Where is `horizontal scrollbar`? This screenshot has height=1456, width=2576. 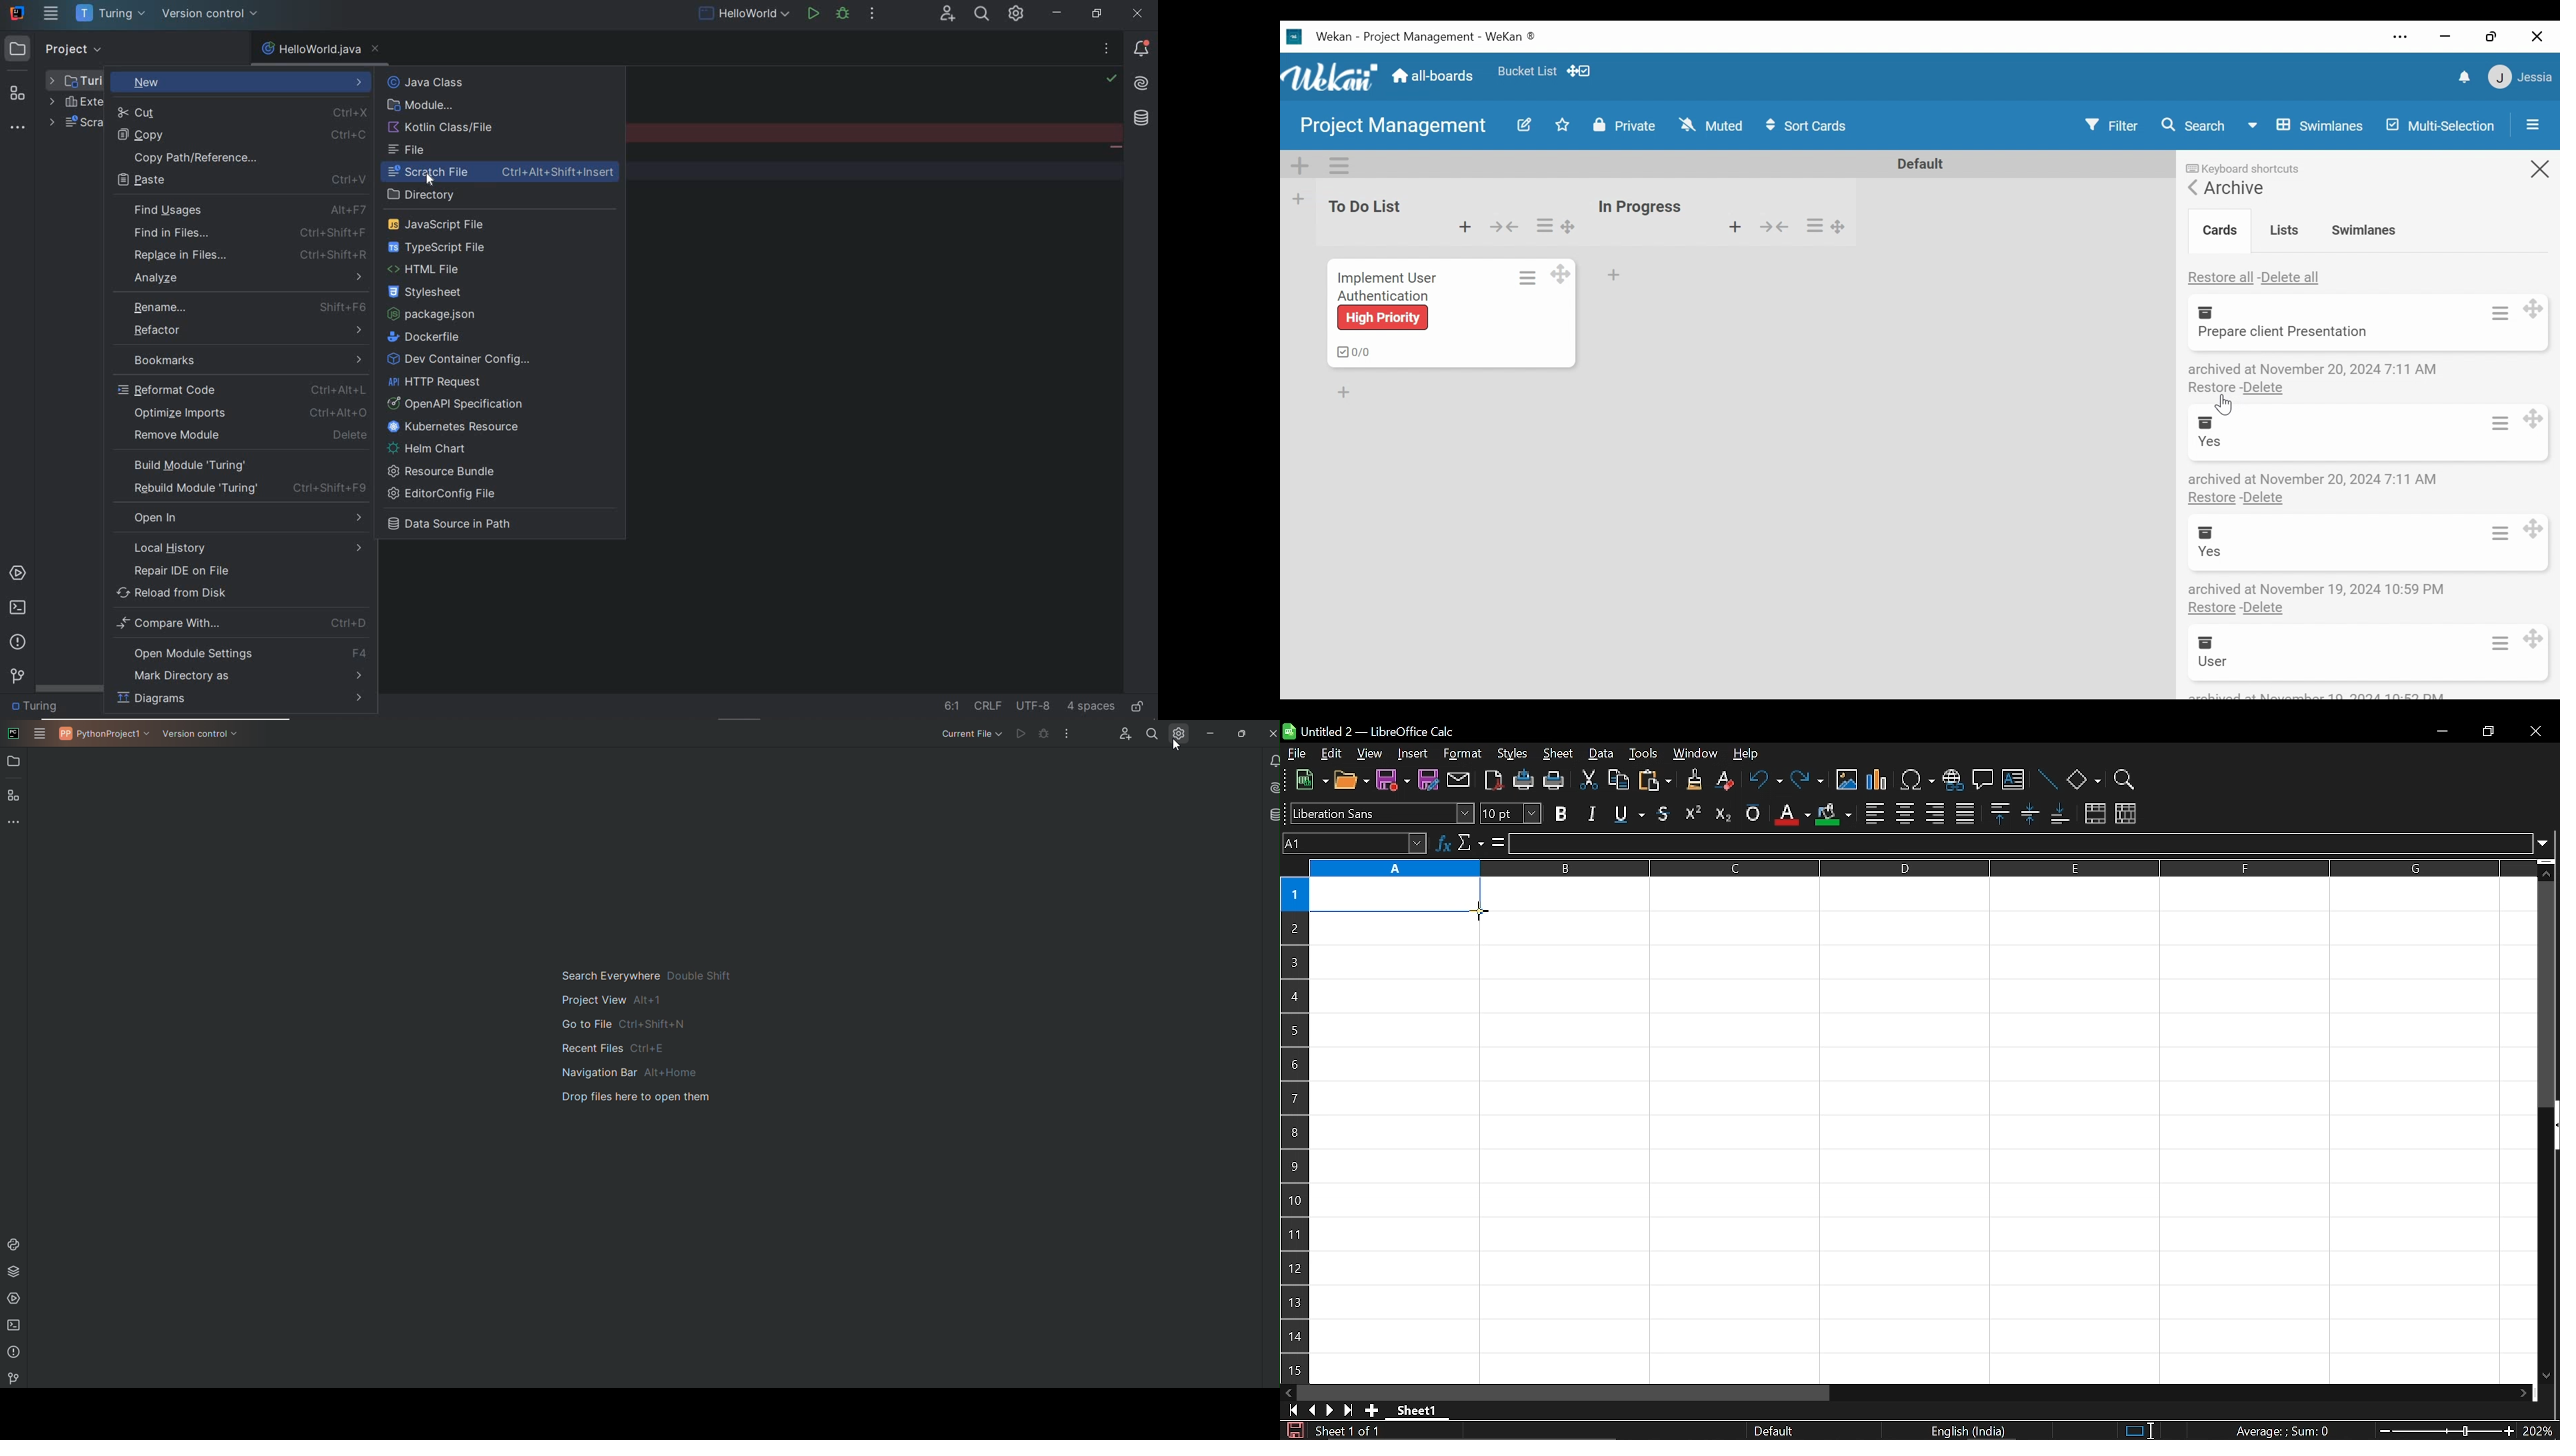 horizontal scrollbar is located at coordinates (1564, 1393).